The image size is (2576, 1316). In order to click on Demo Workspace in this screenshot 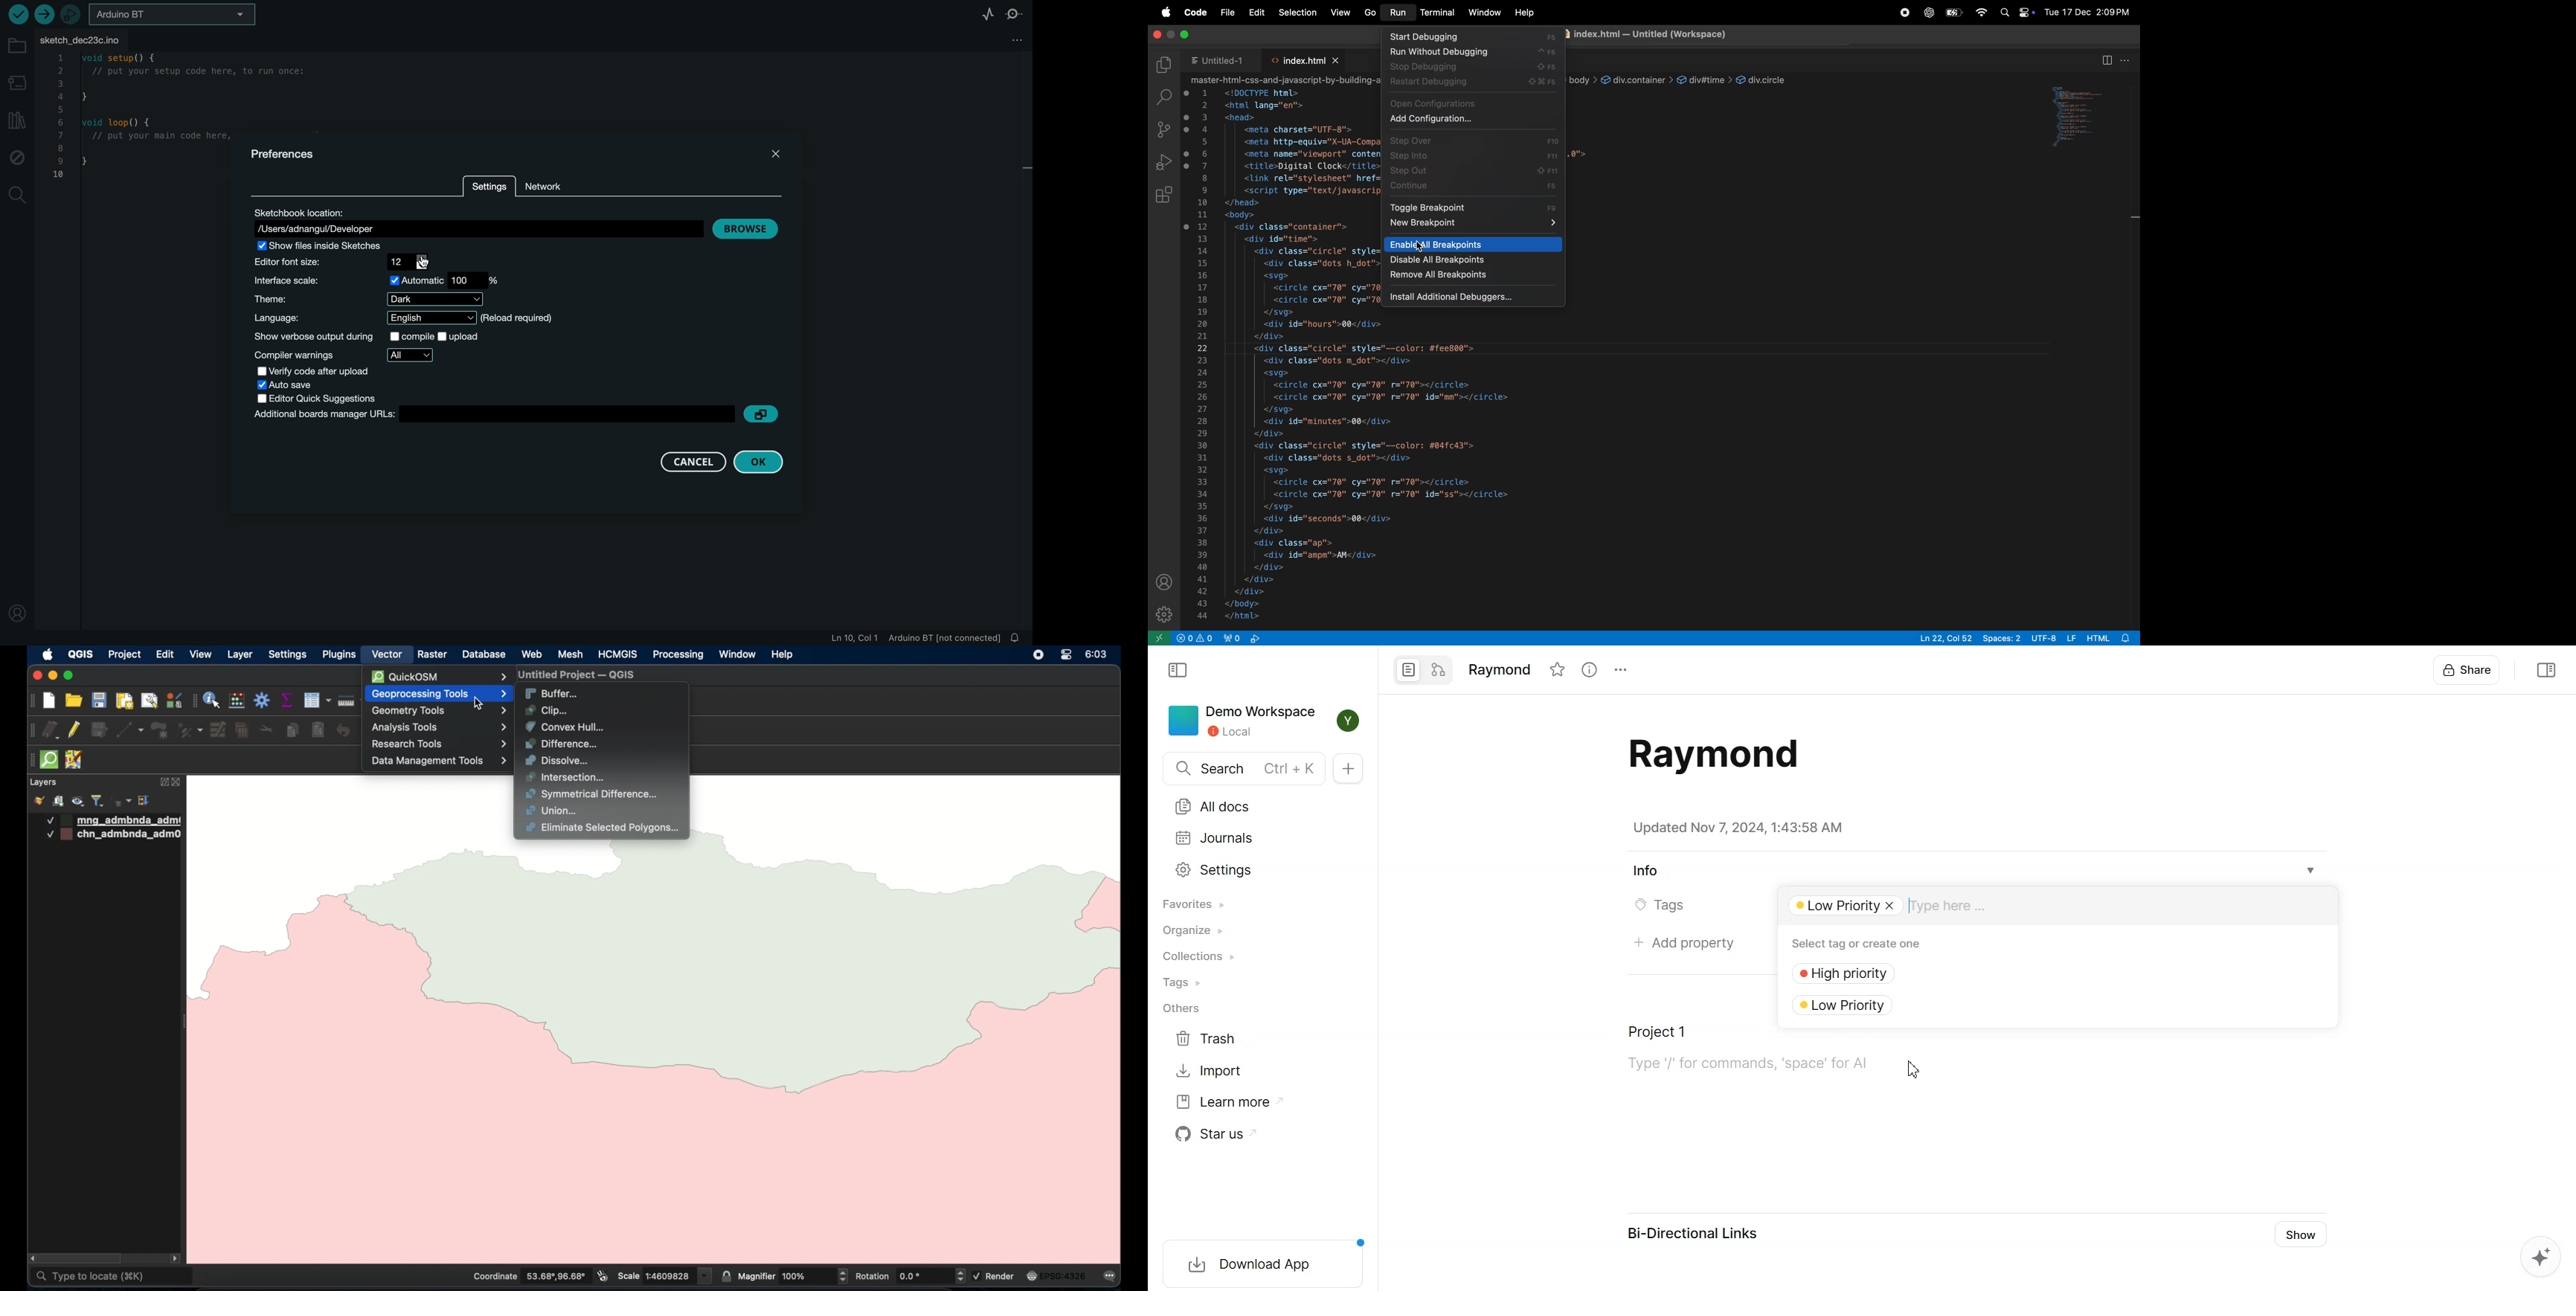, I will do `click(1244, 721)`.